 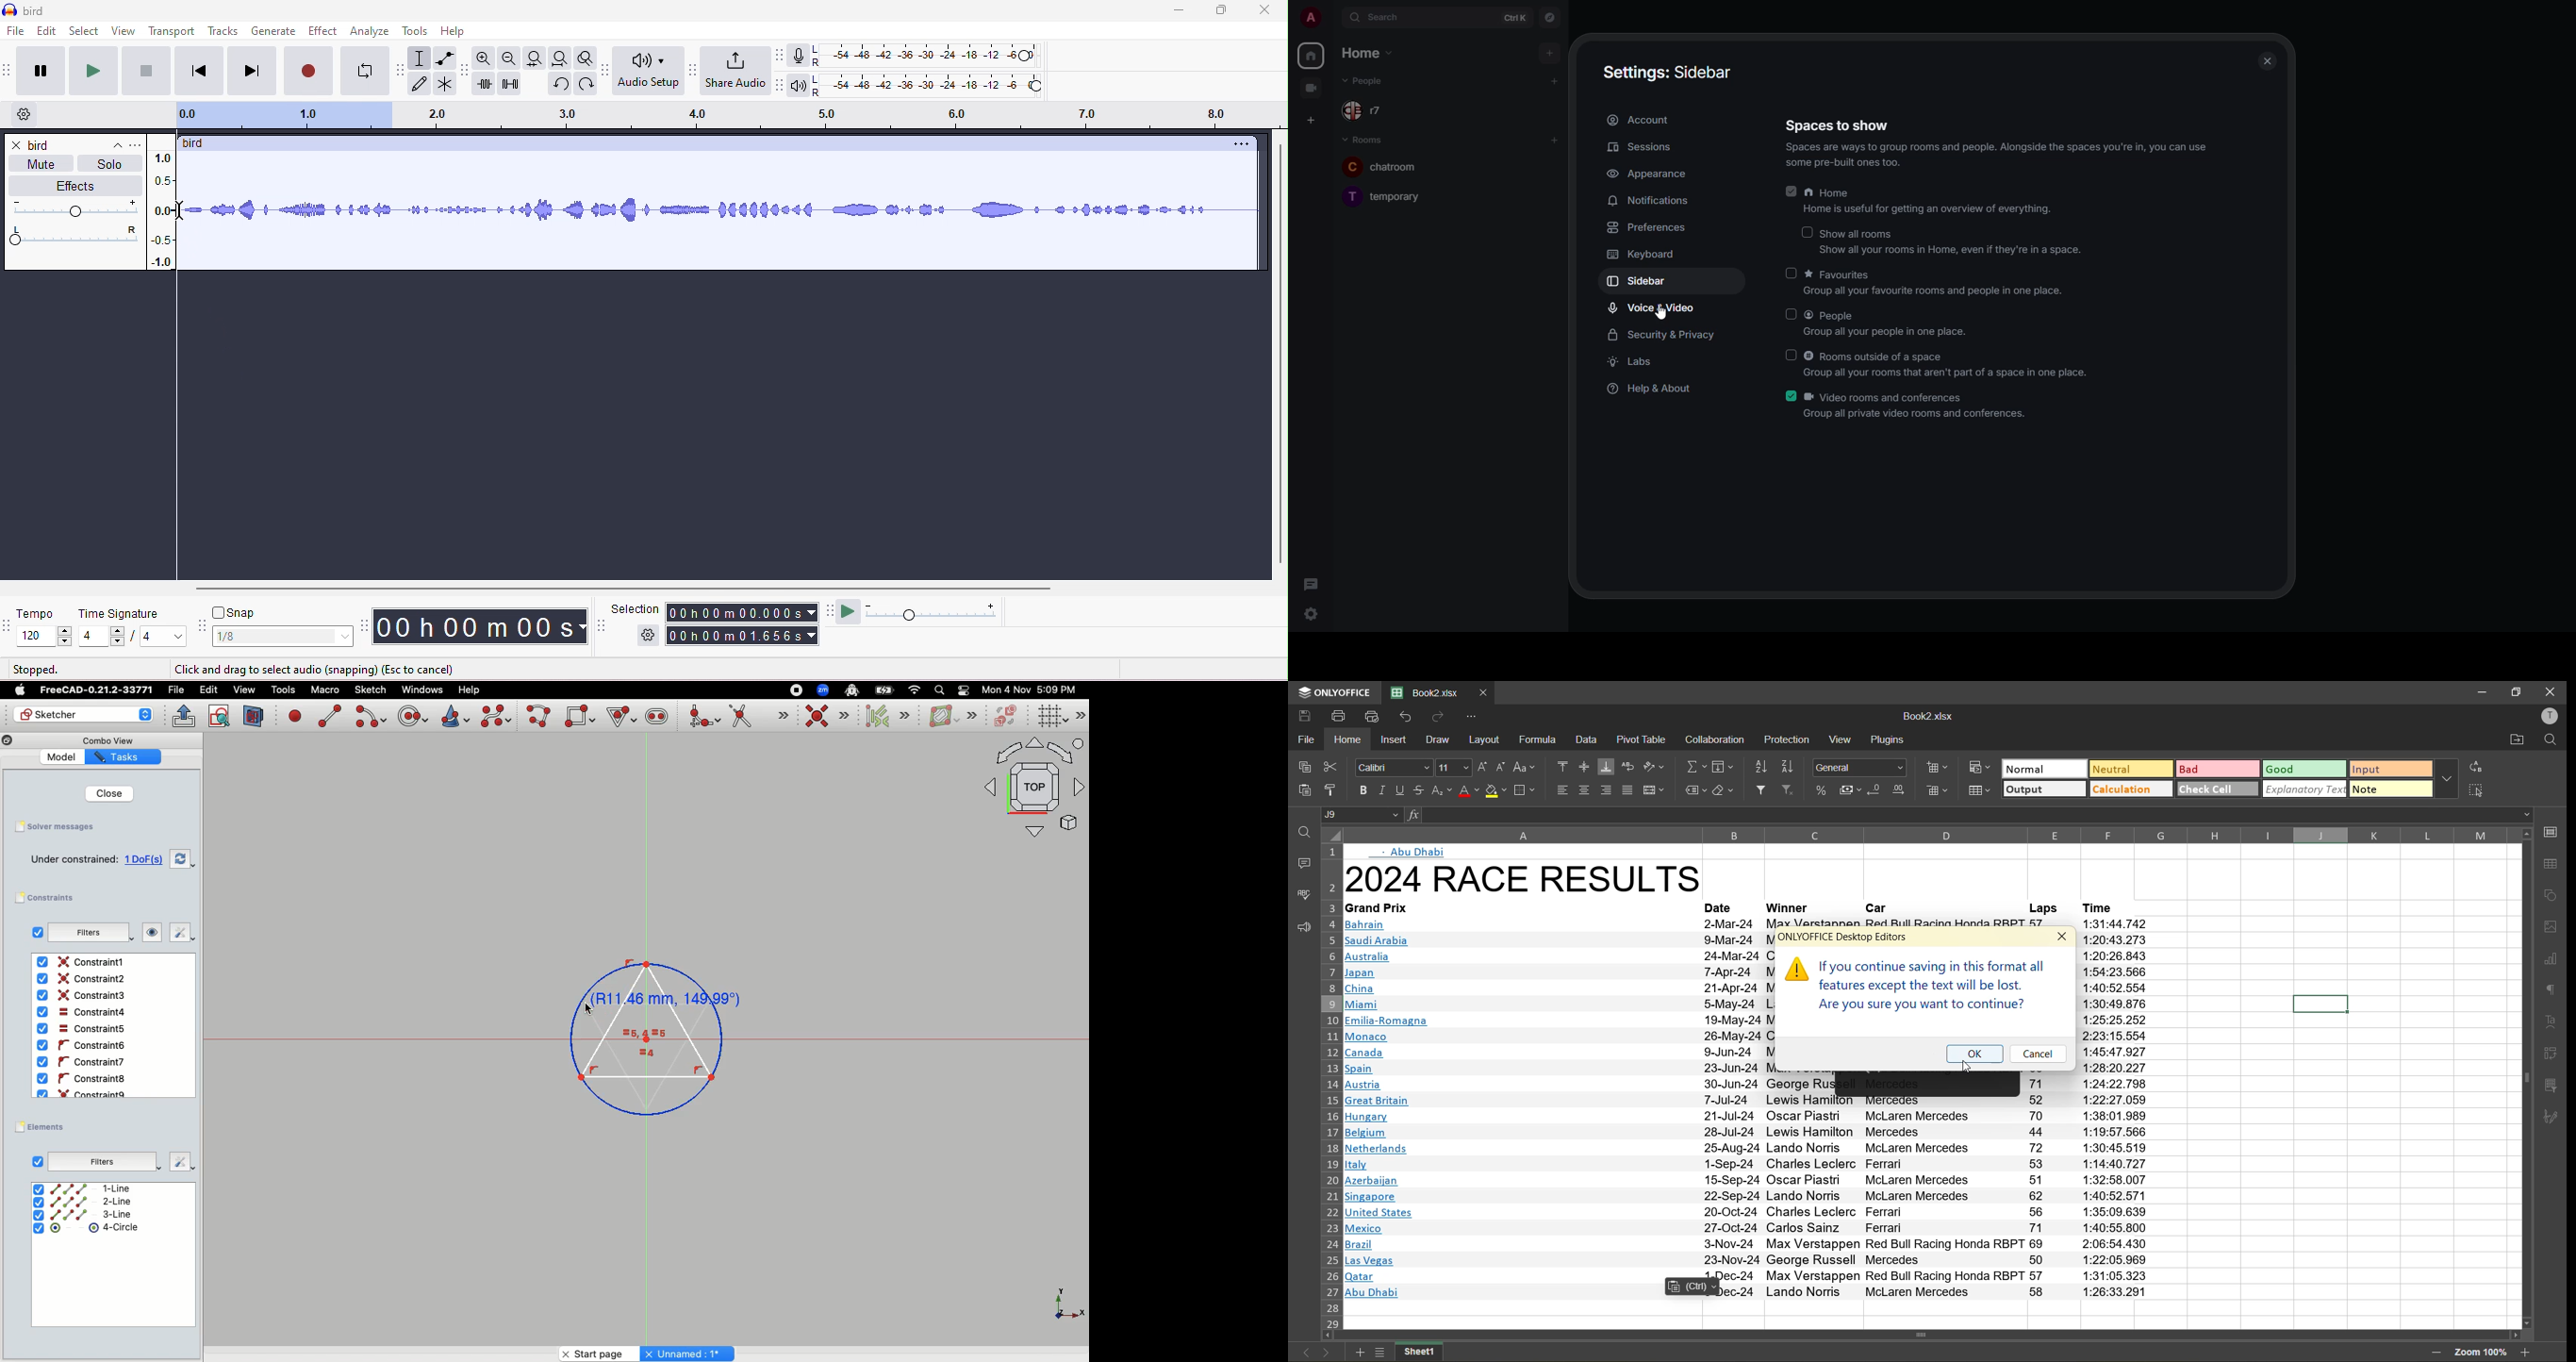 I want to click on Constraint4, so click(x=79, y=1012).